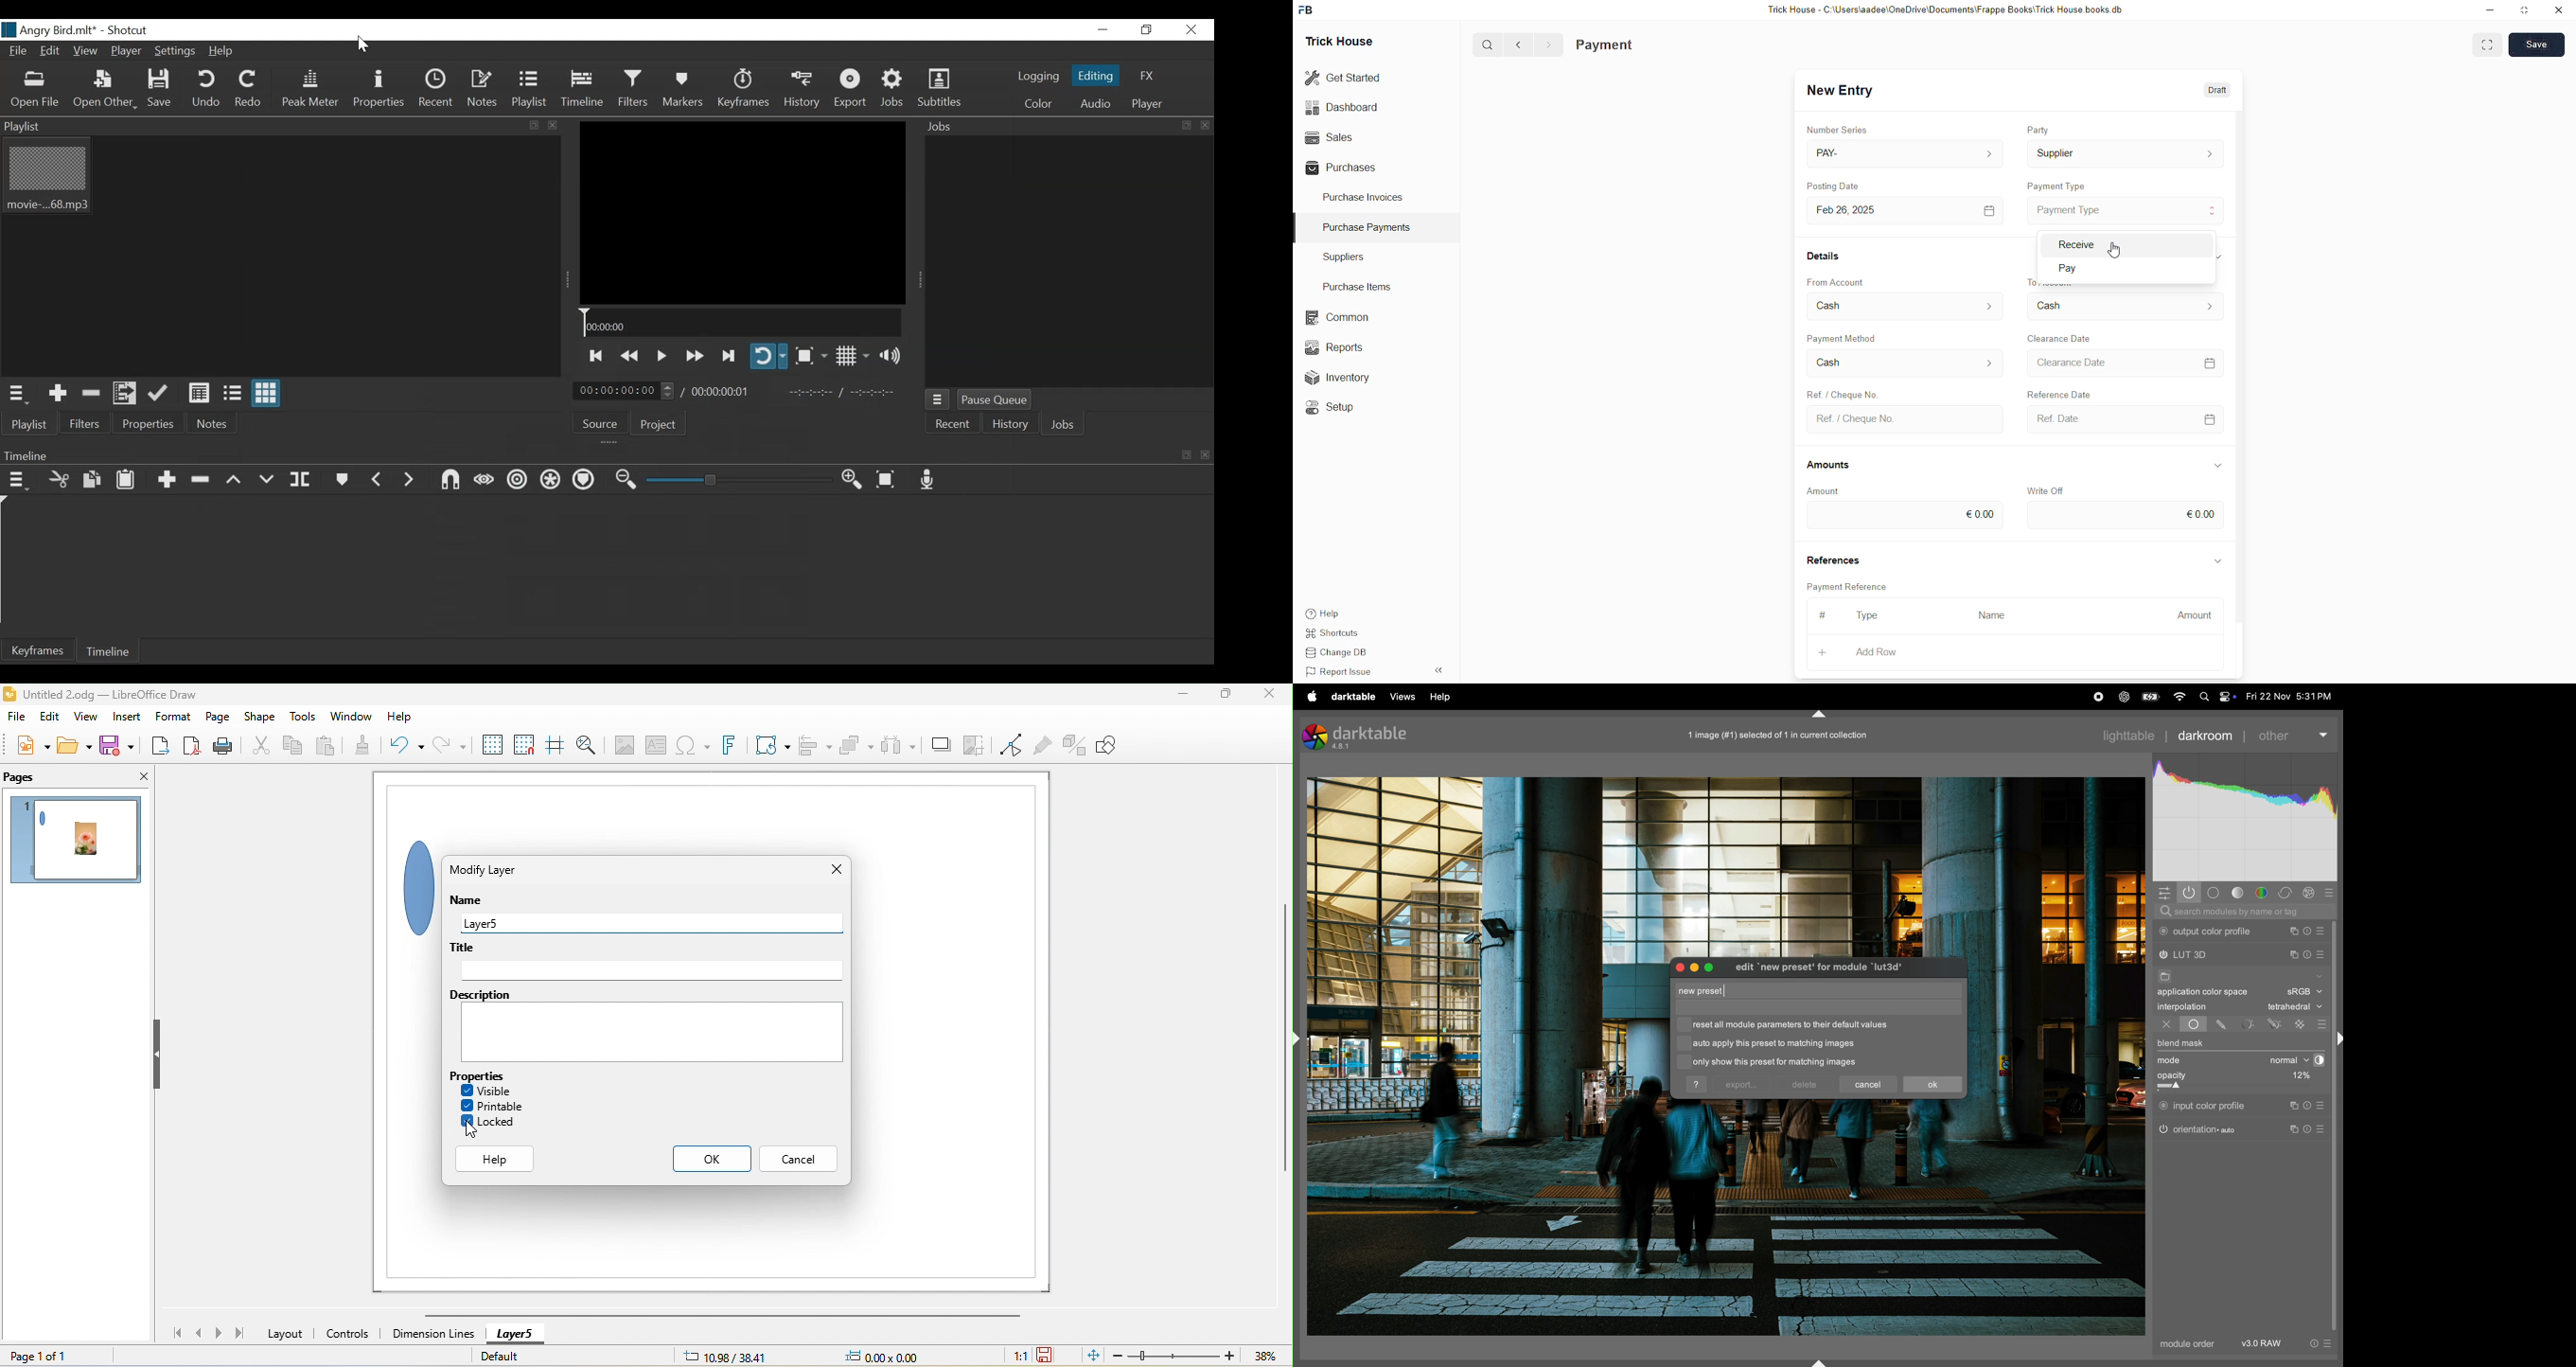  What do you see at coordinates (2311, 893) in the screenshot?
I see `correct` at bounding box center [2311, 893].